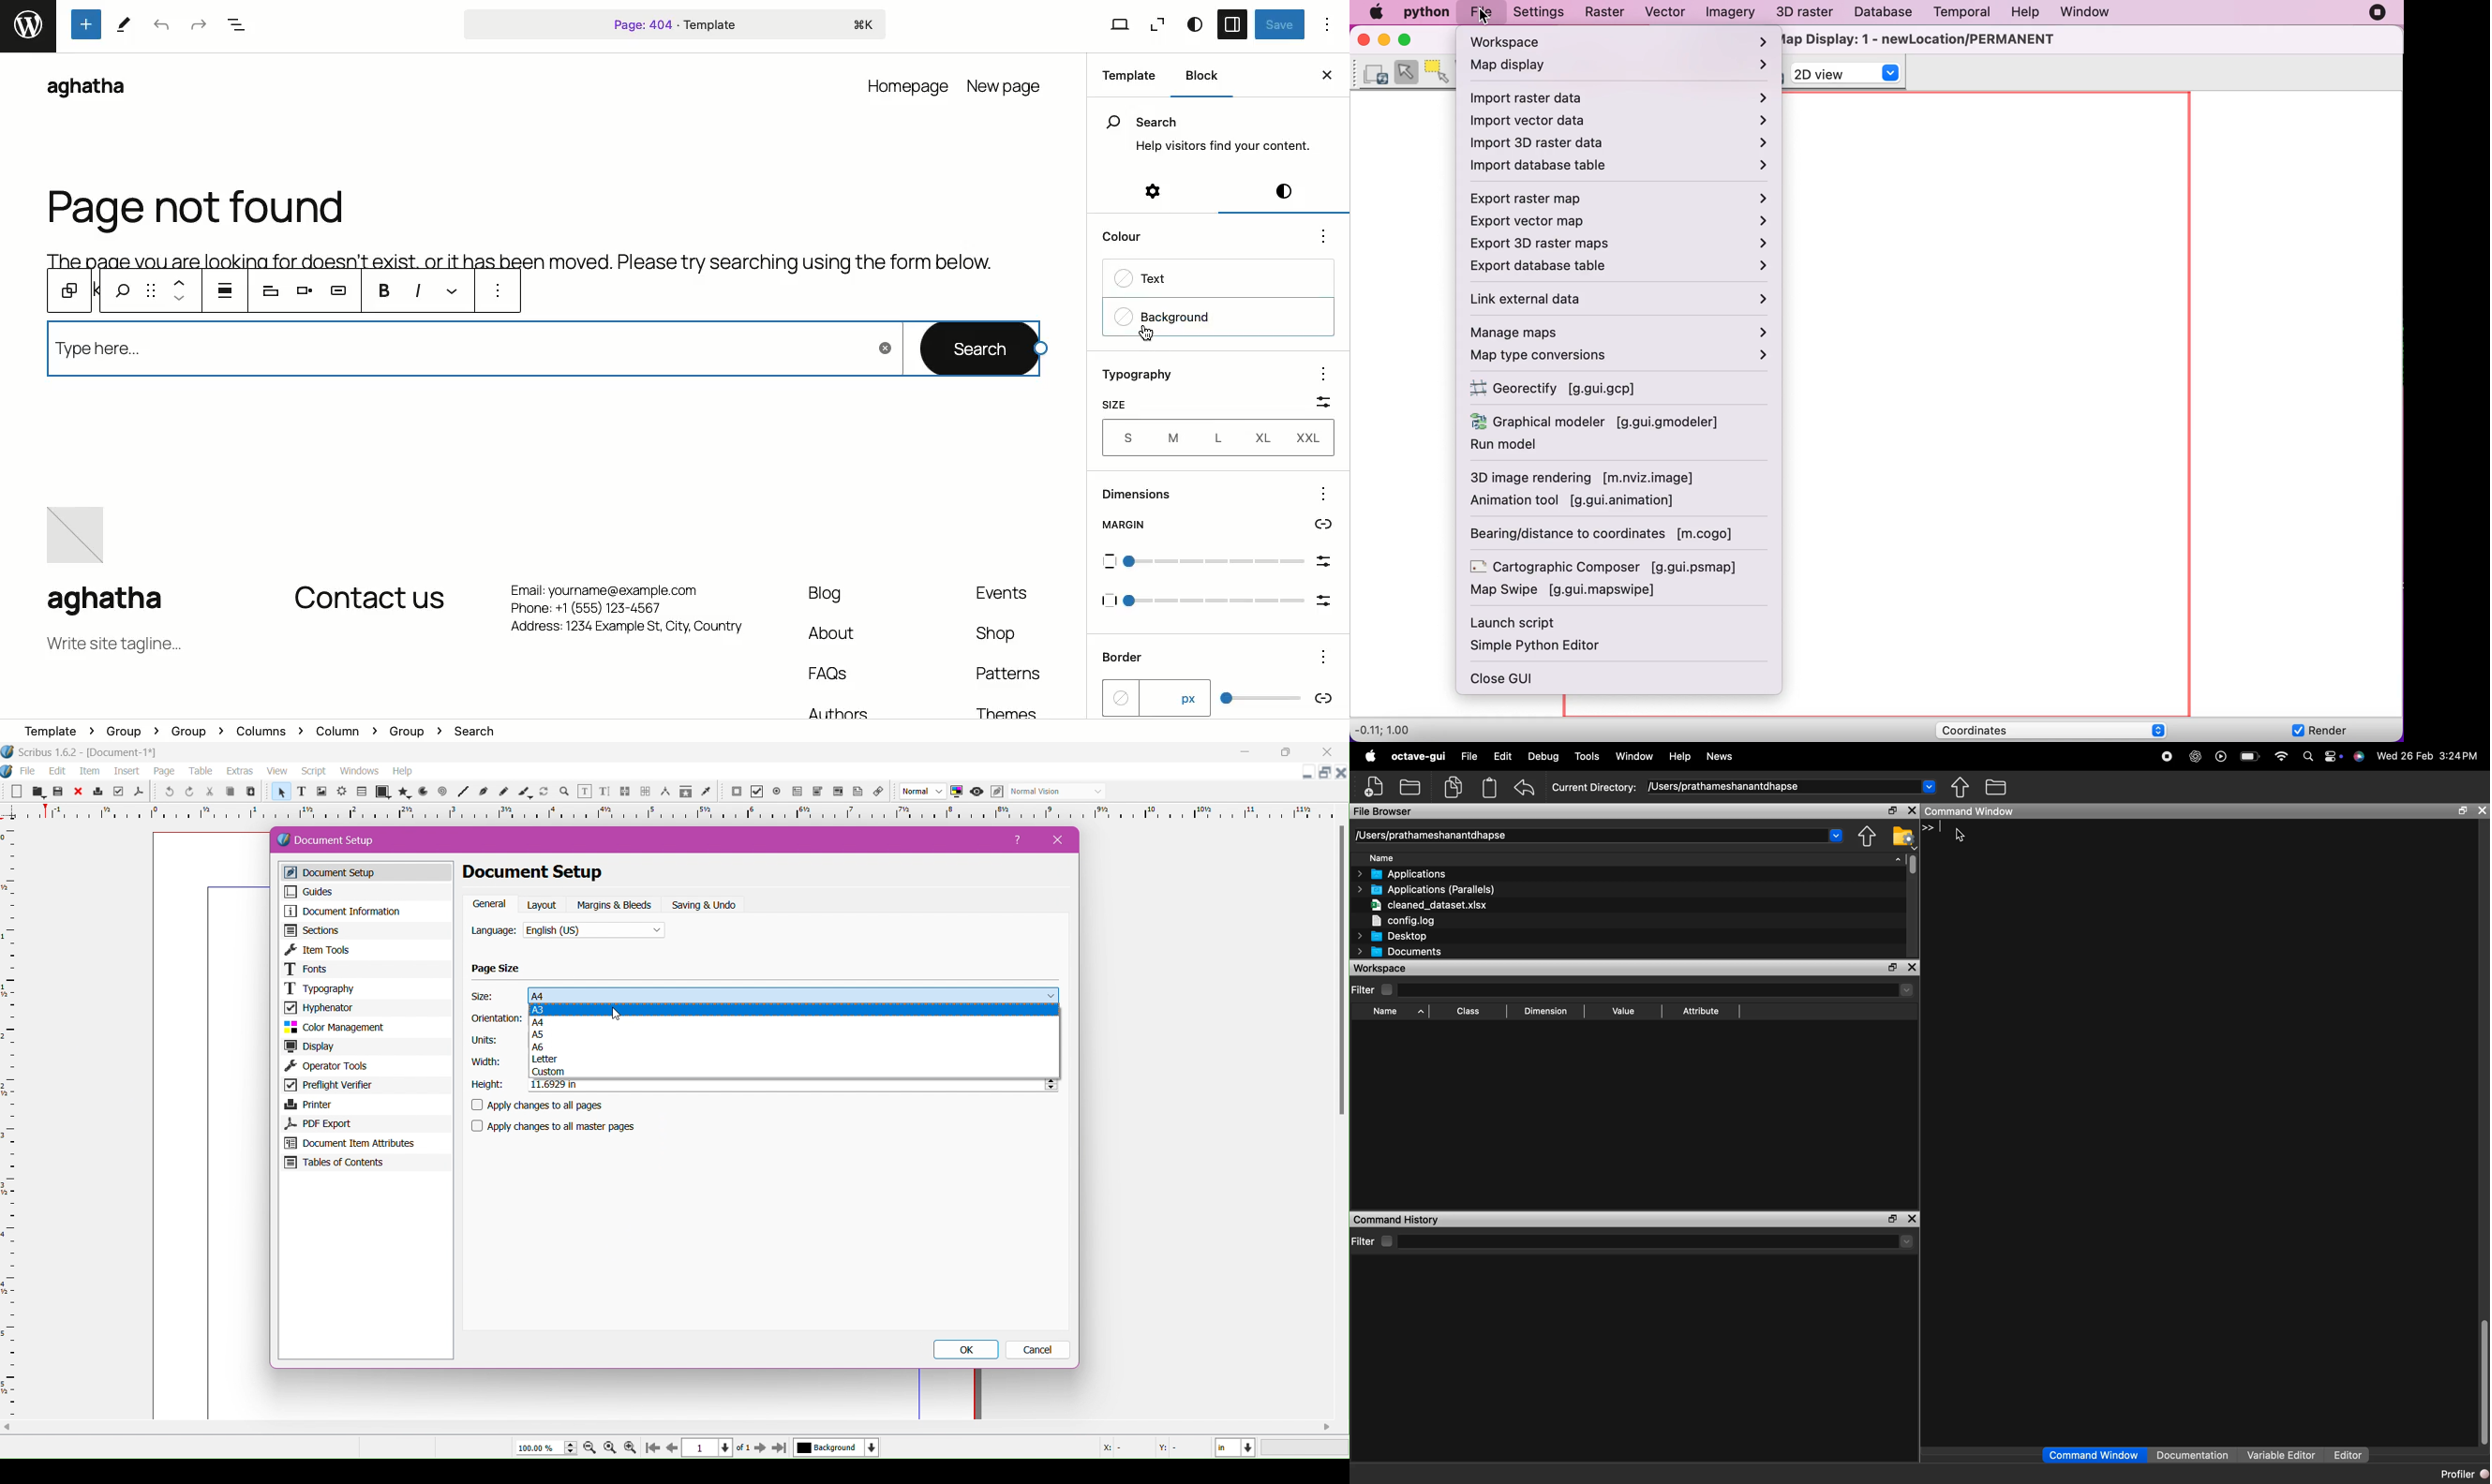 The image size is (2492, 1484). Describe the element at coordinates (236, 25) in the screenshot. I see `Document overview` at that location.